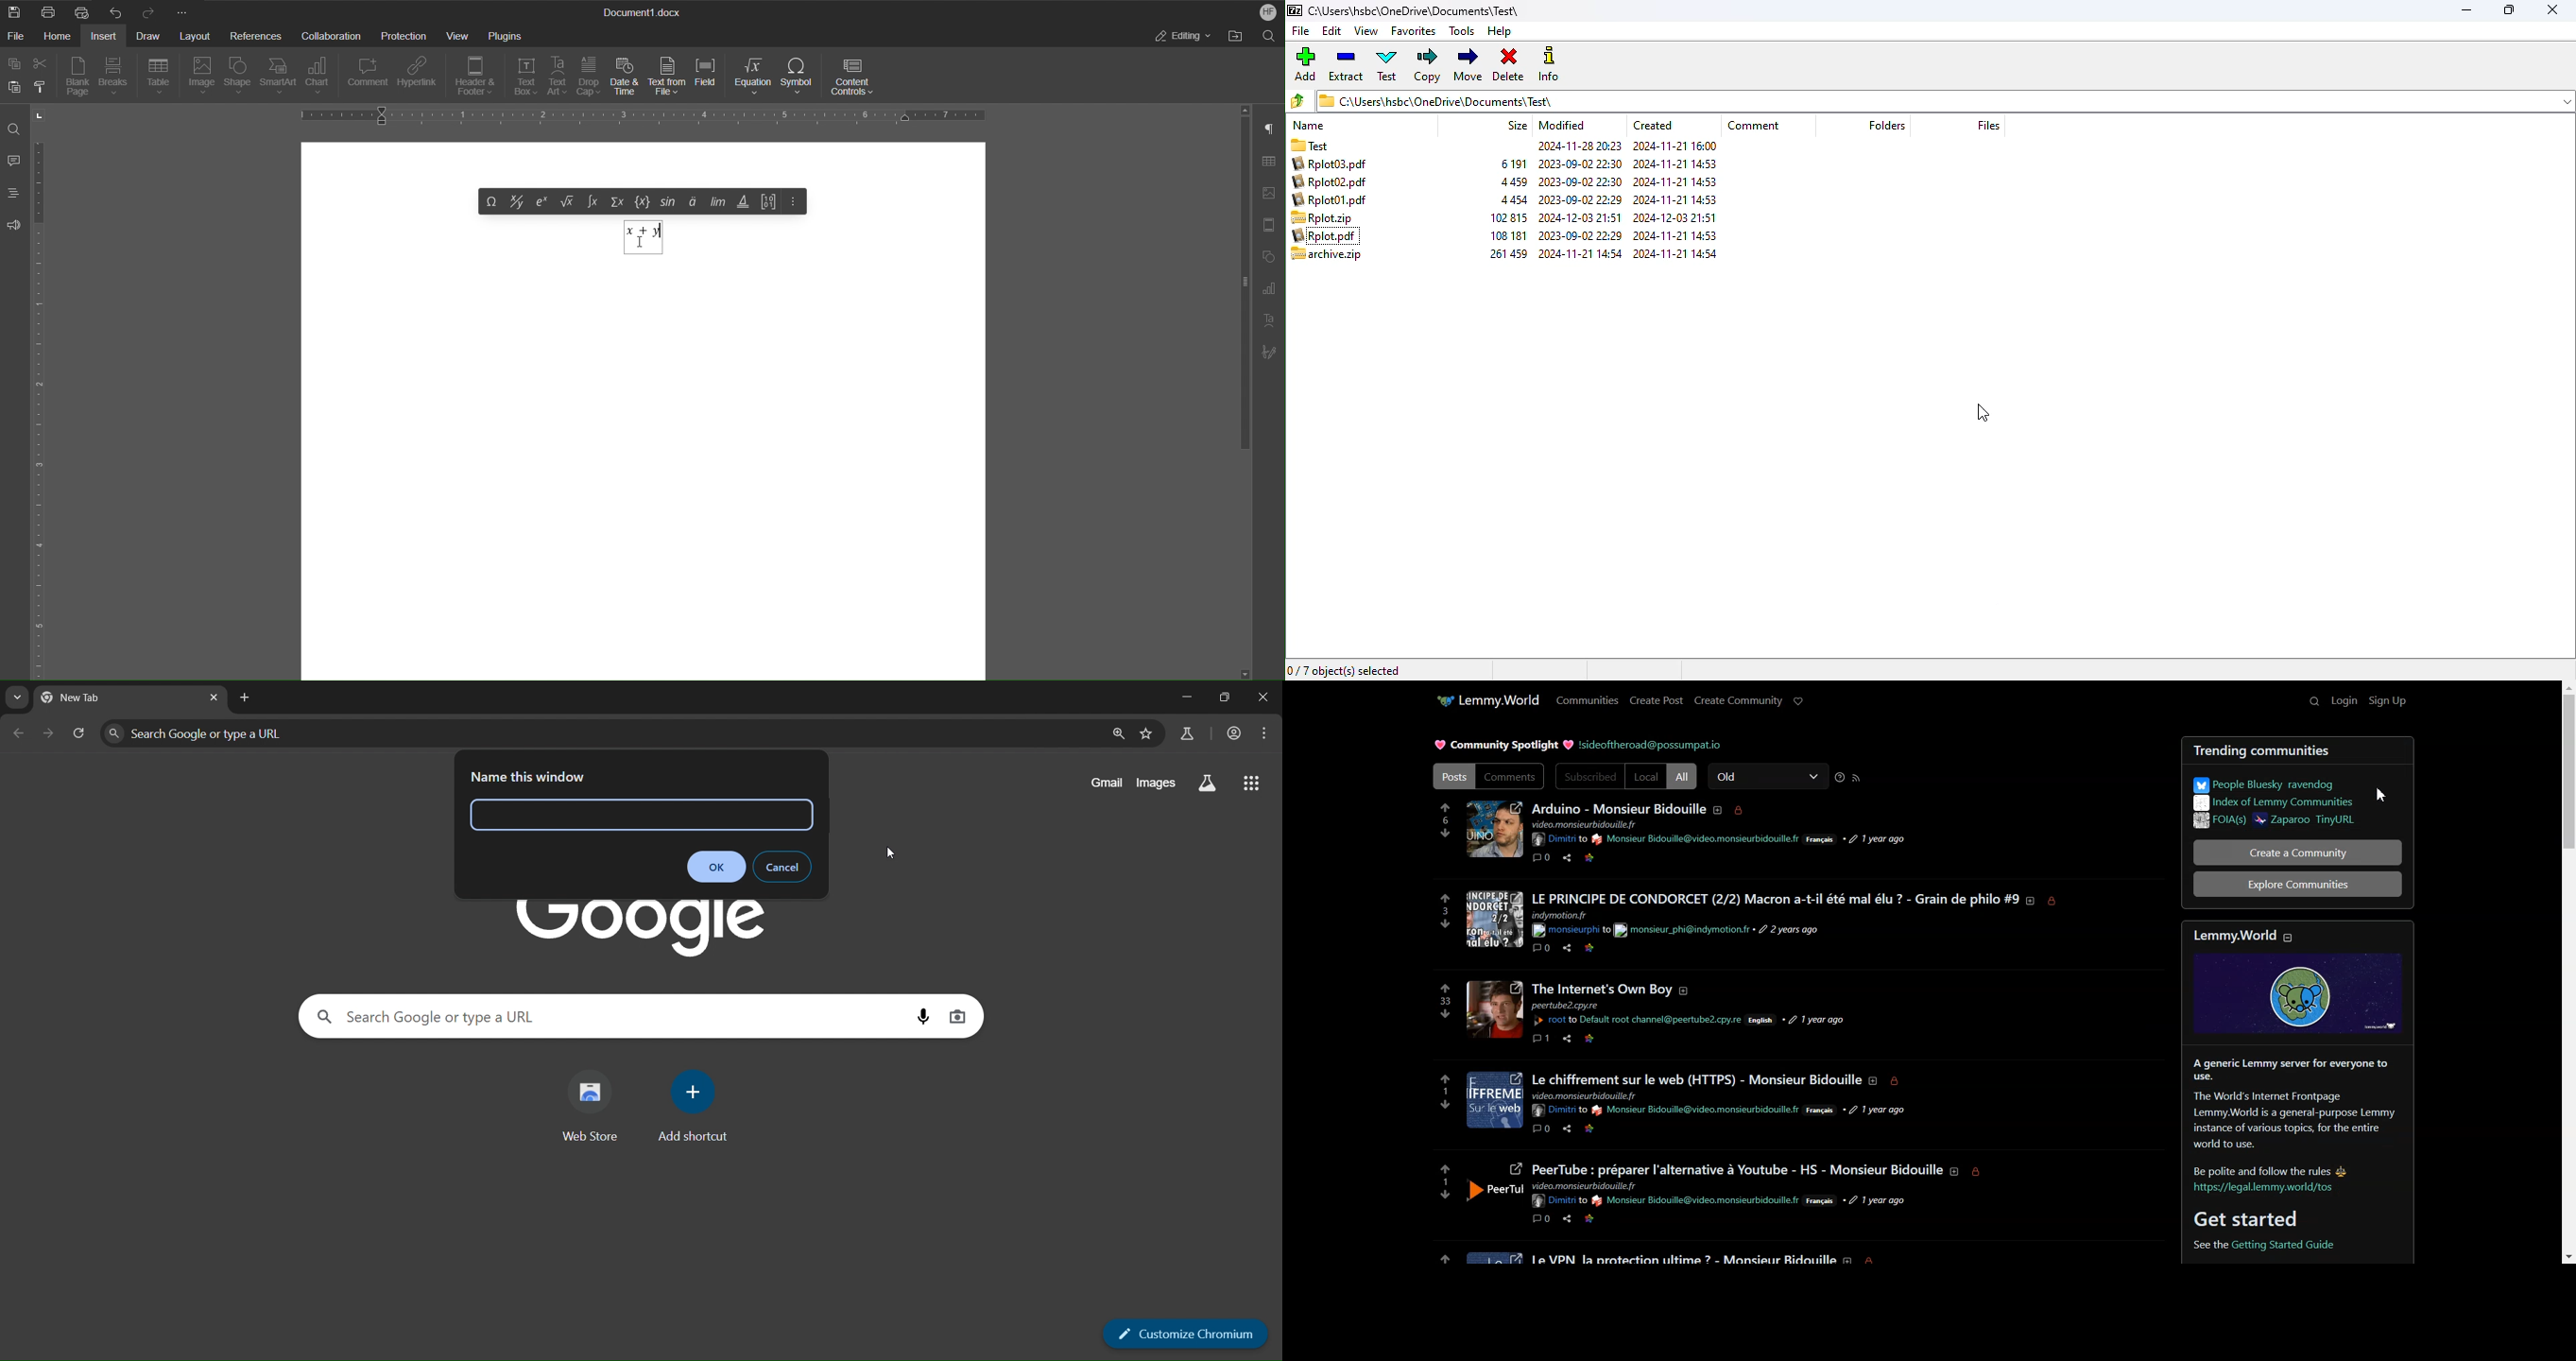 This screenshot has width=2576, height=1372. I want to click on Comments, so click(1511, 776).